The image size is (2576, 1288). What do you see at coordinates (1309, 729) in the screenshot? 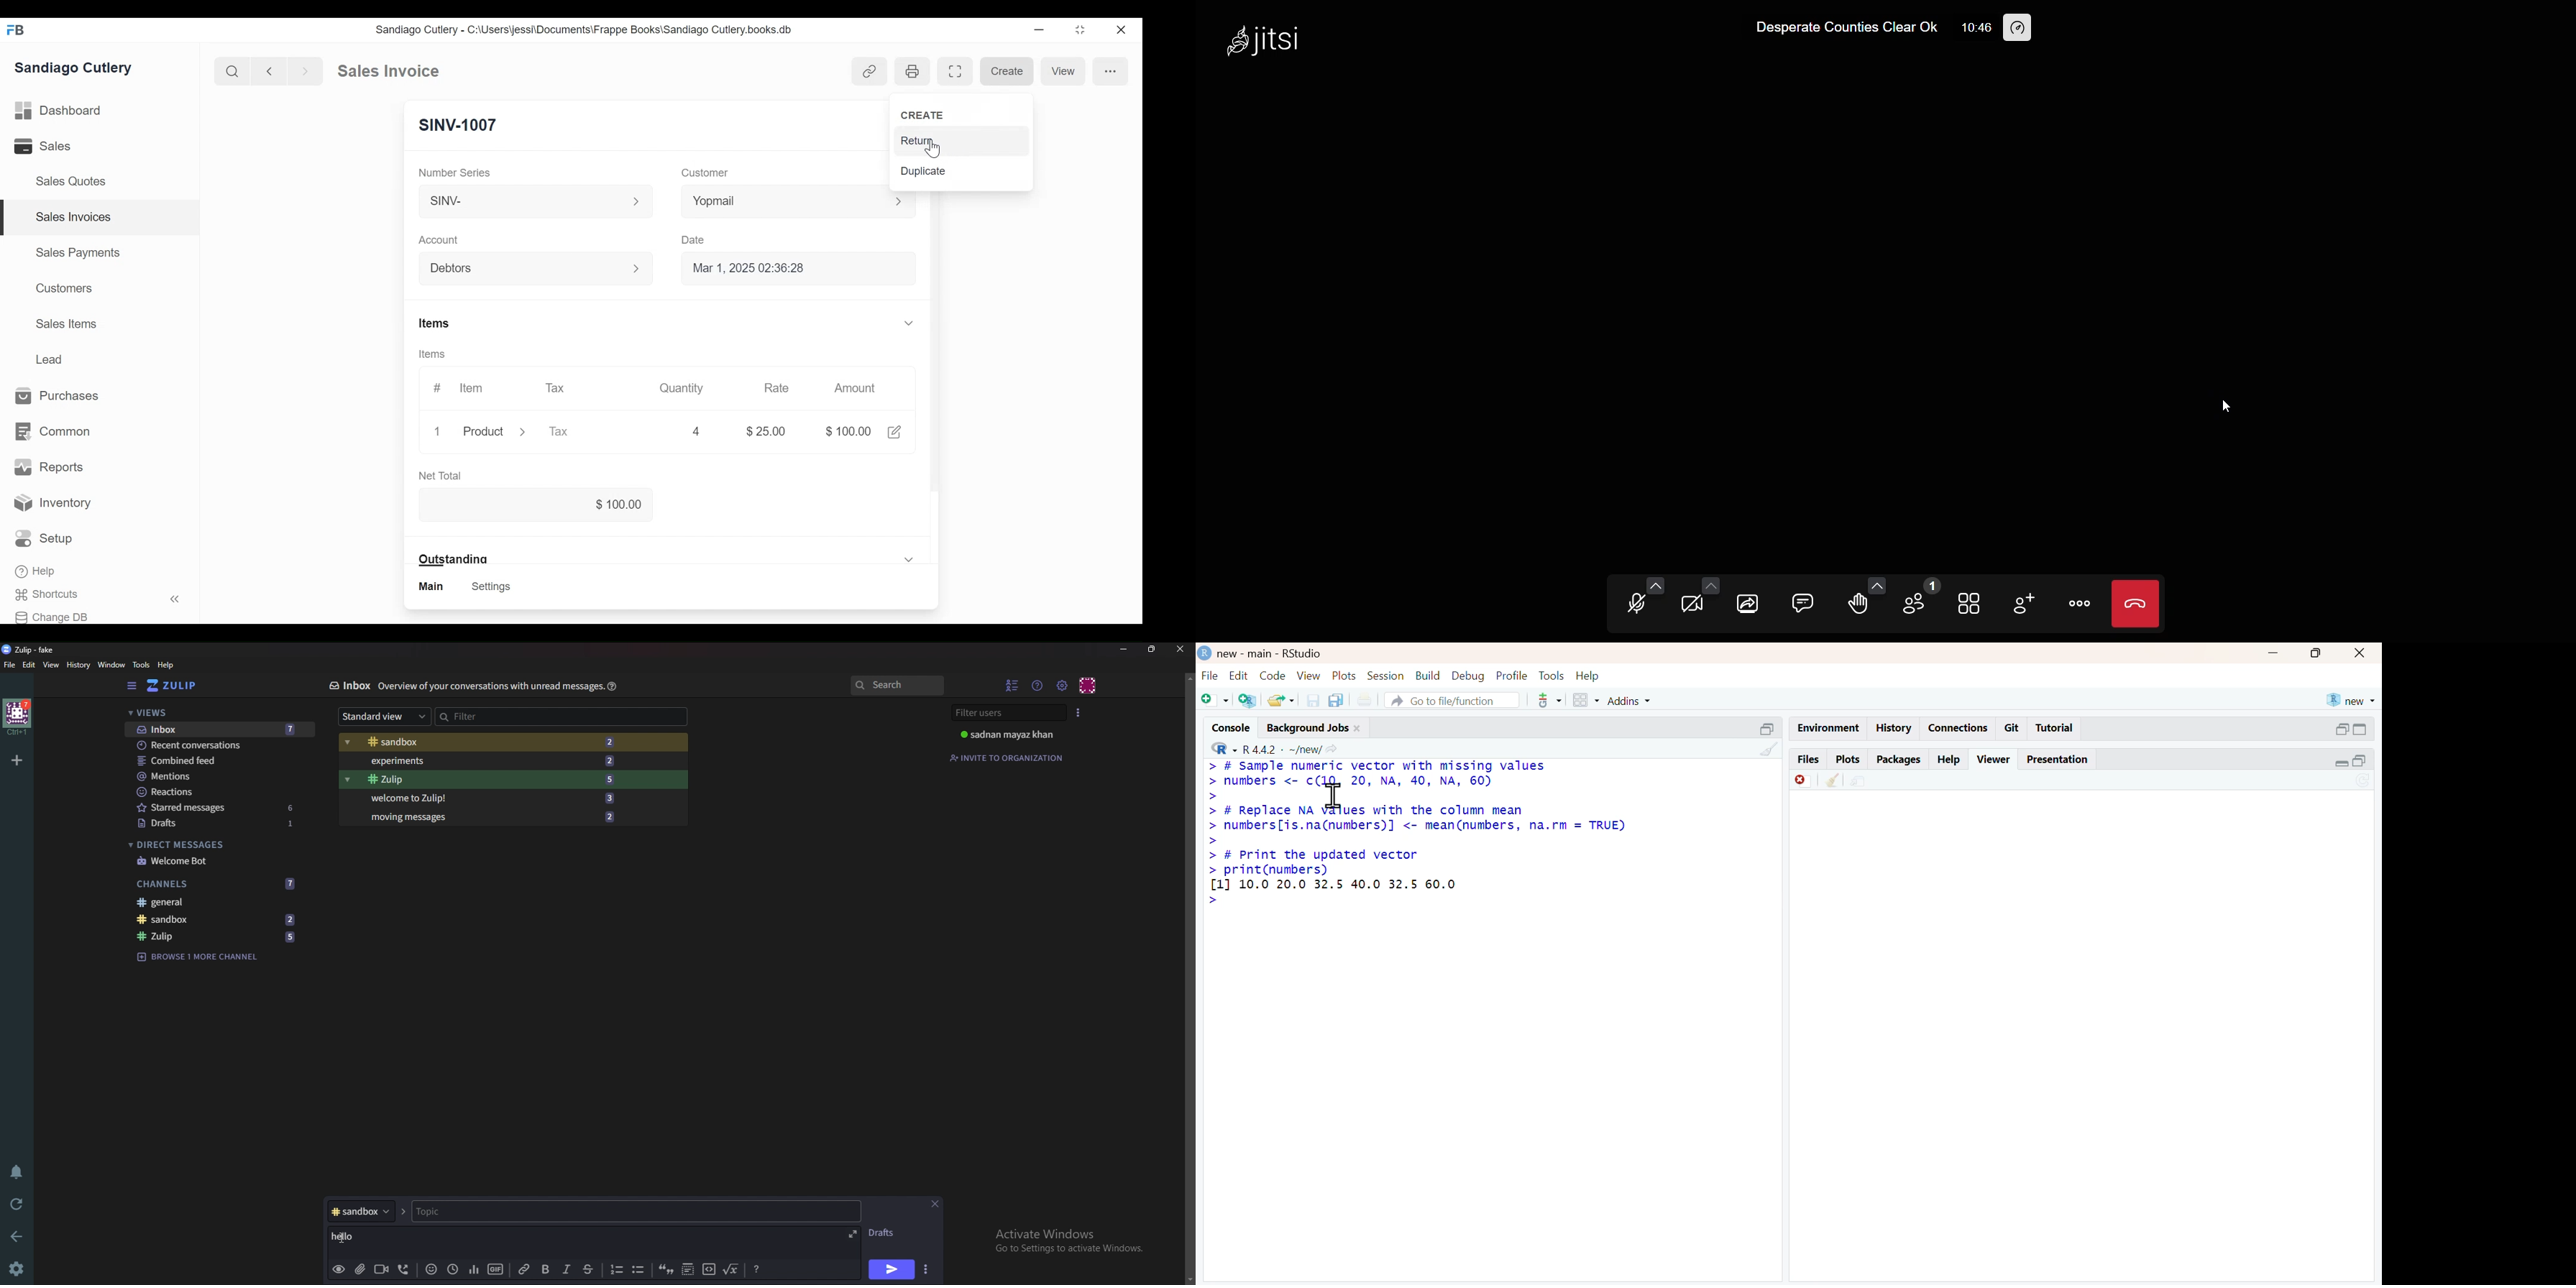
I see `background jobs` at bounding box center [1309, 729].